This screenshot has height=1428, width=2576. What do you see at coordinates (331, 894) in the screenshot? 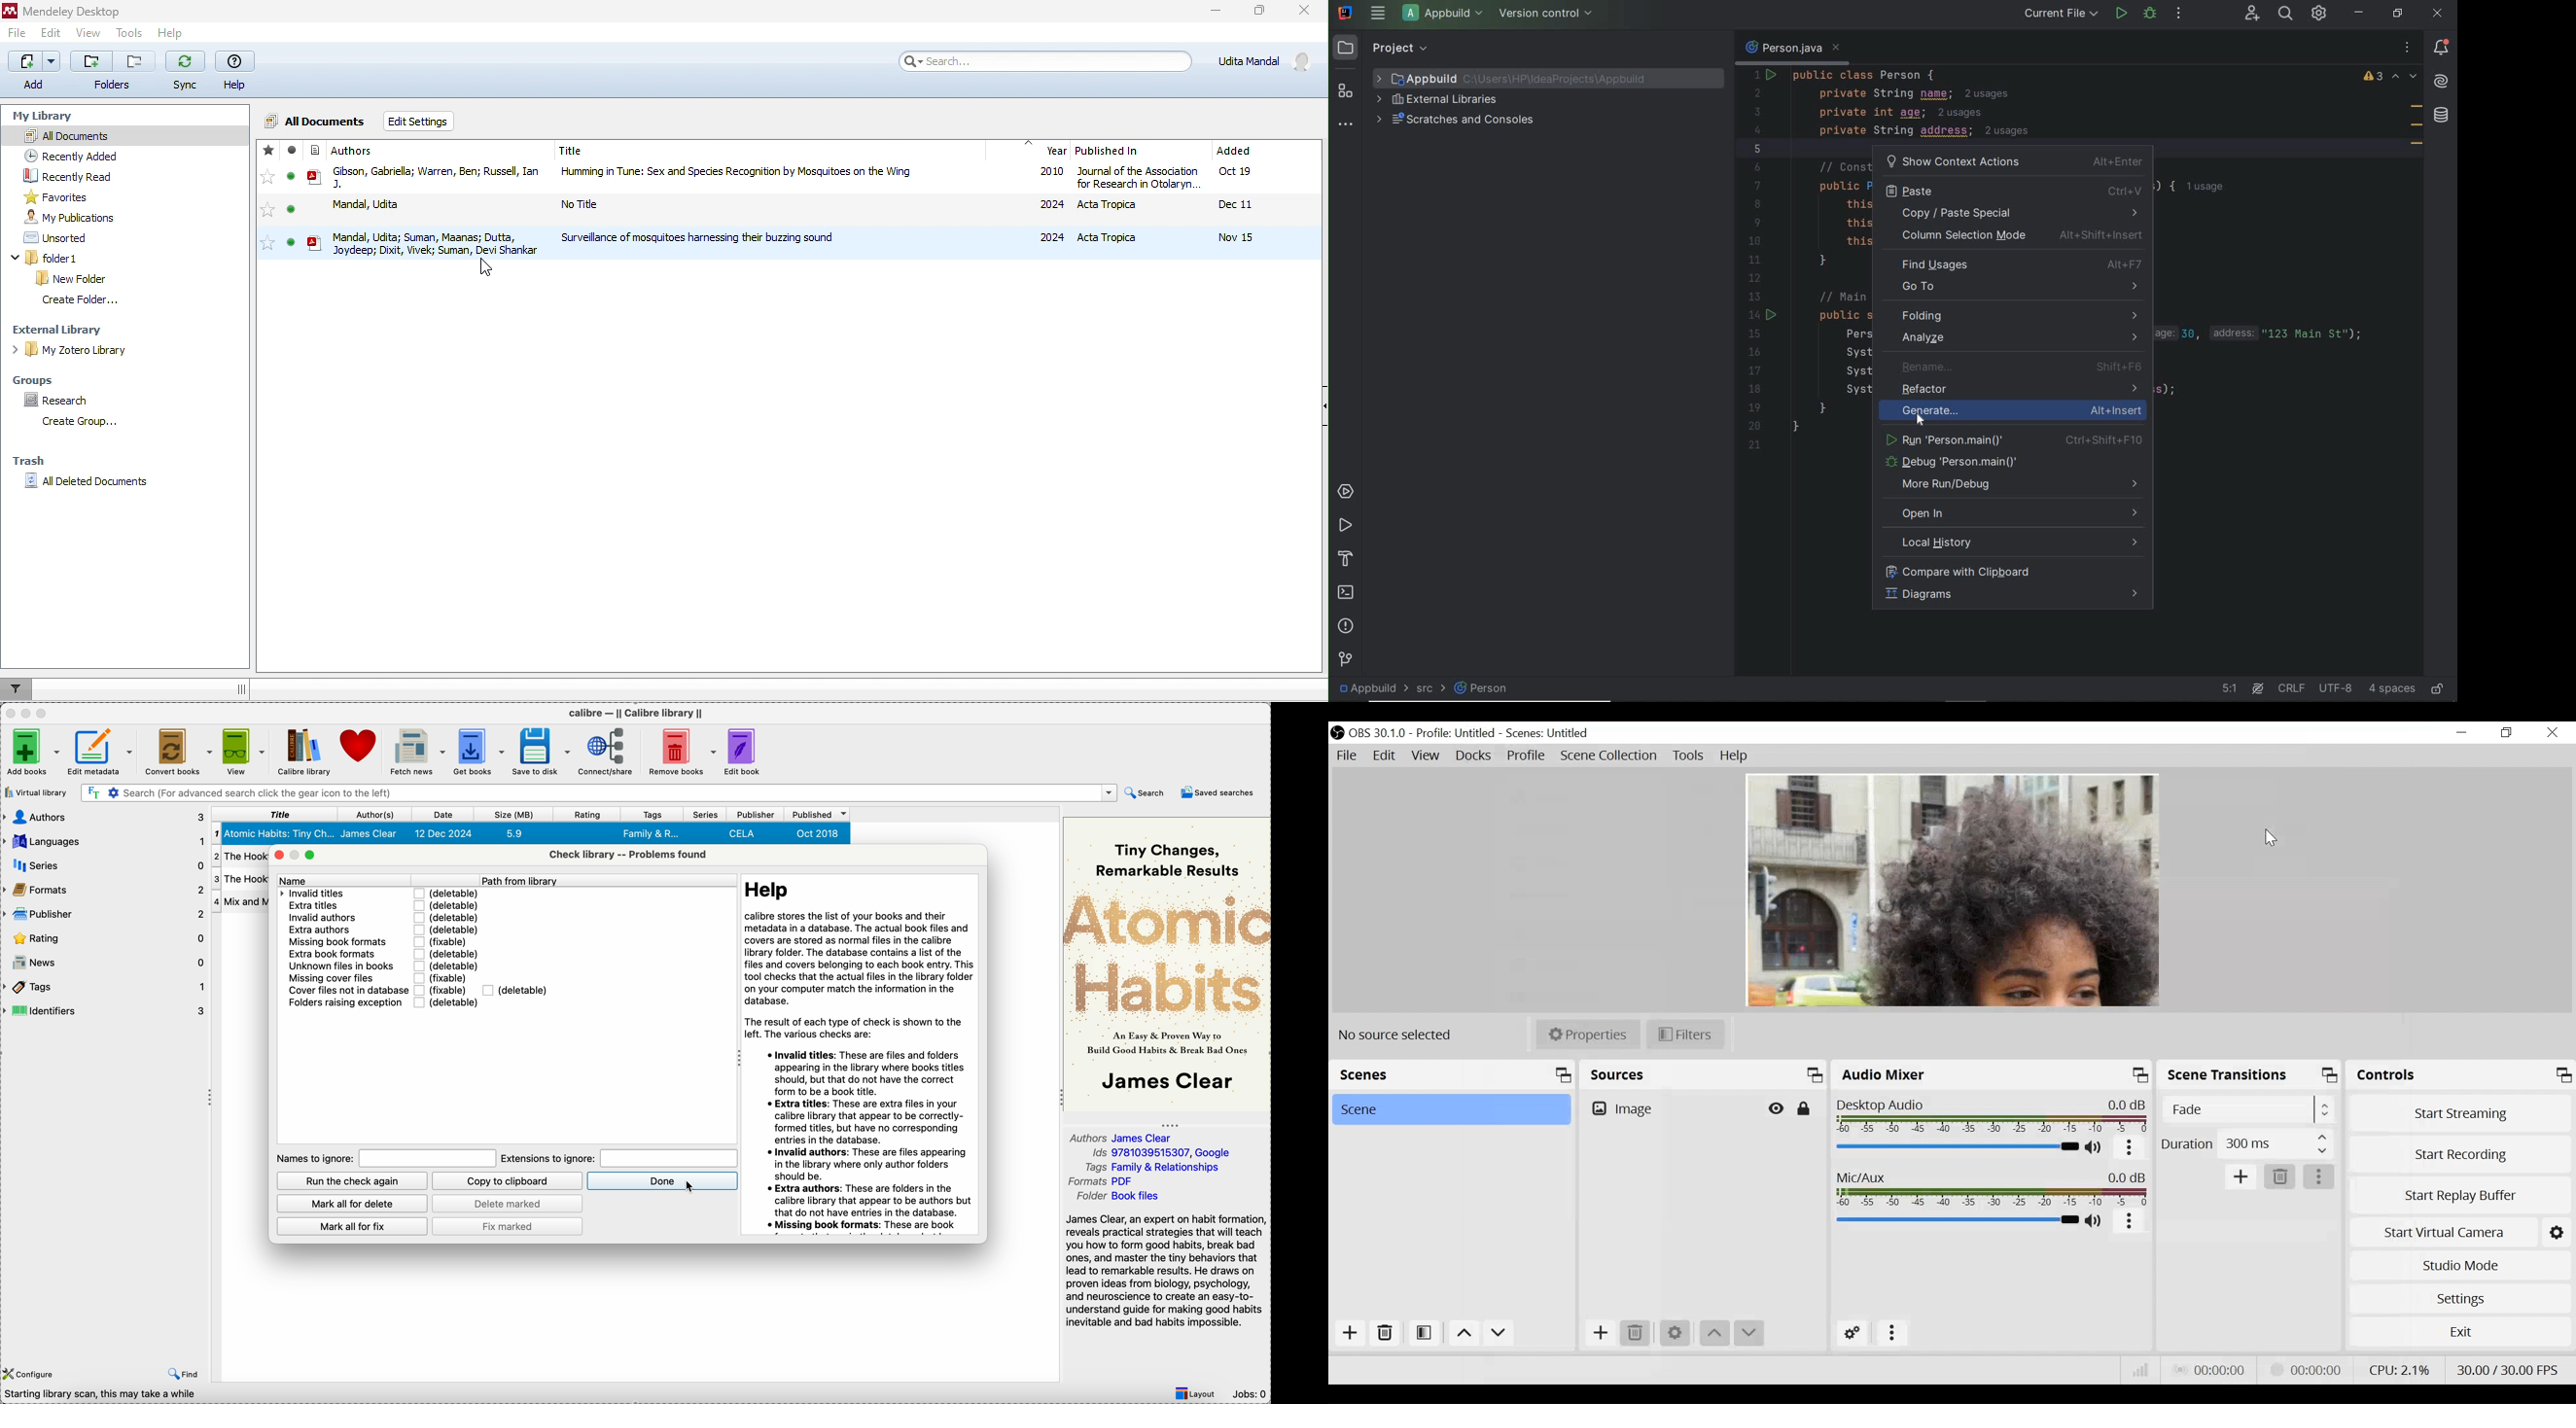
I see `invalid titles` at bounding box center [331, 894].